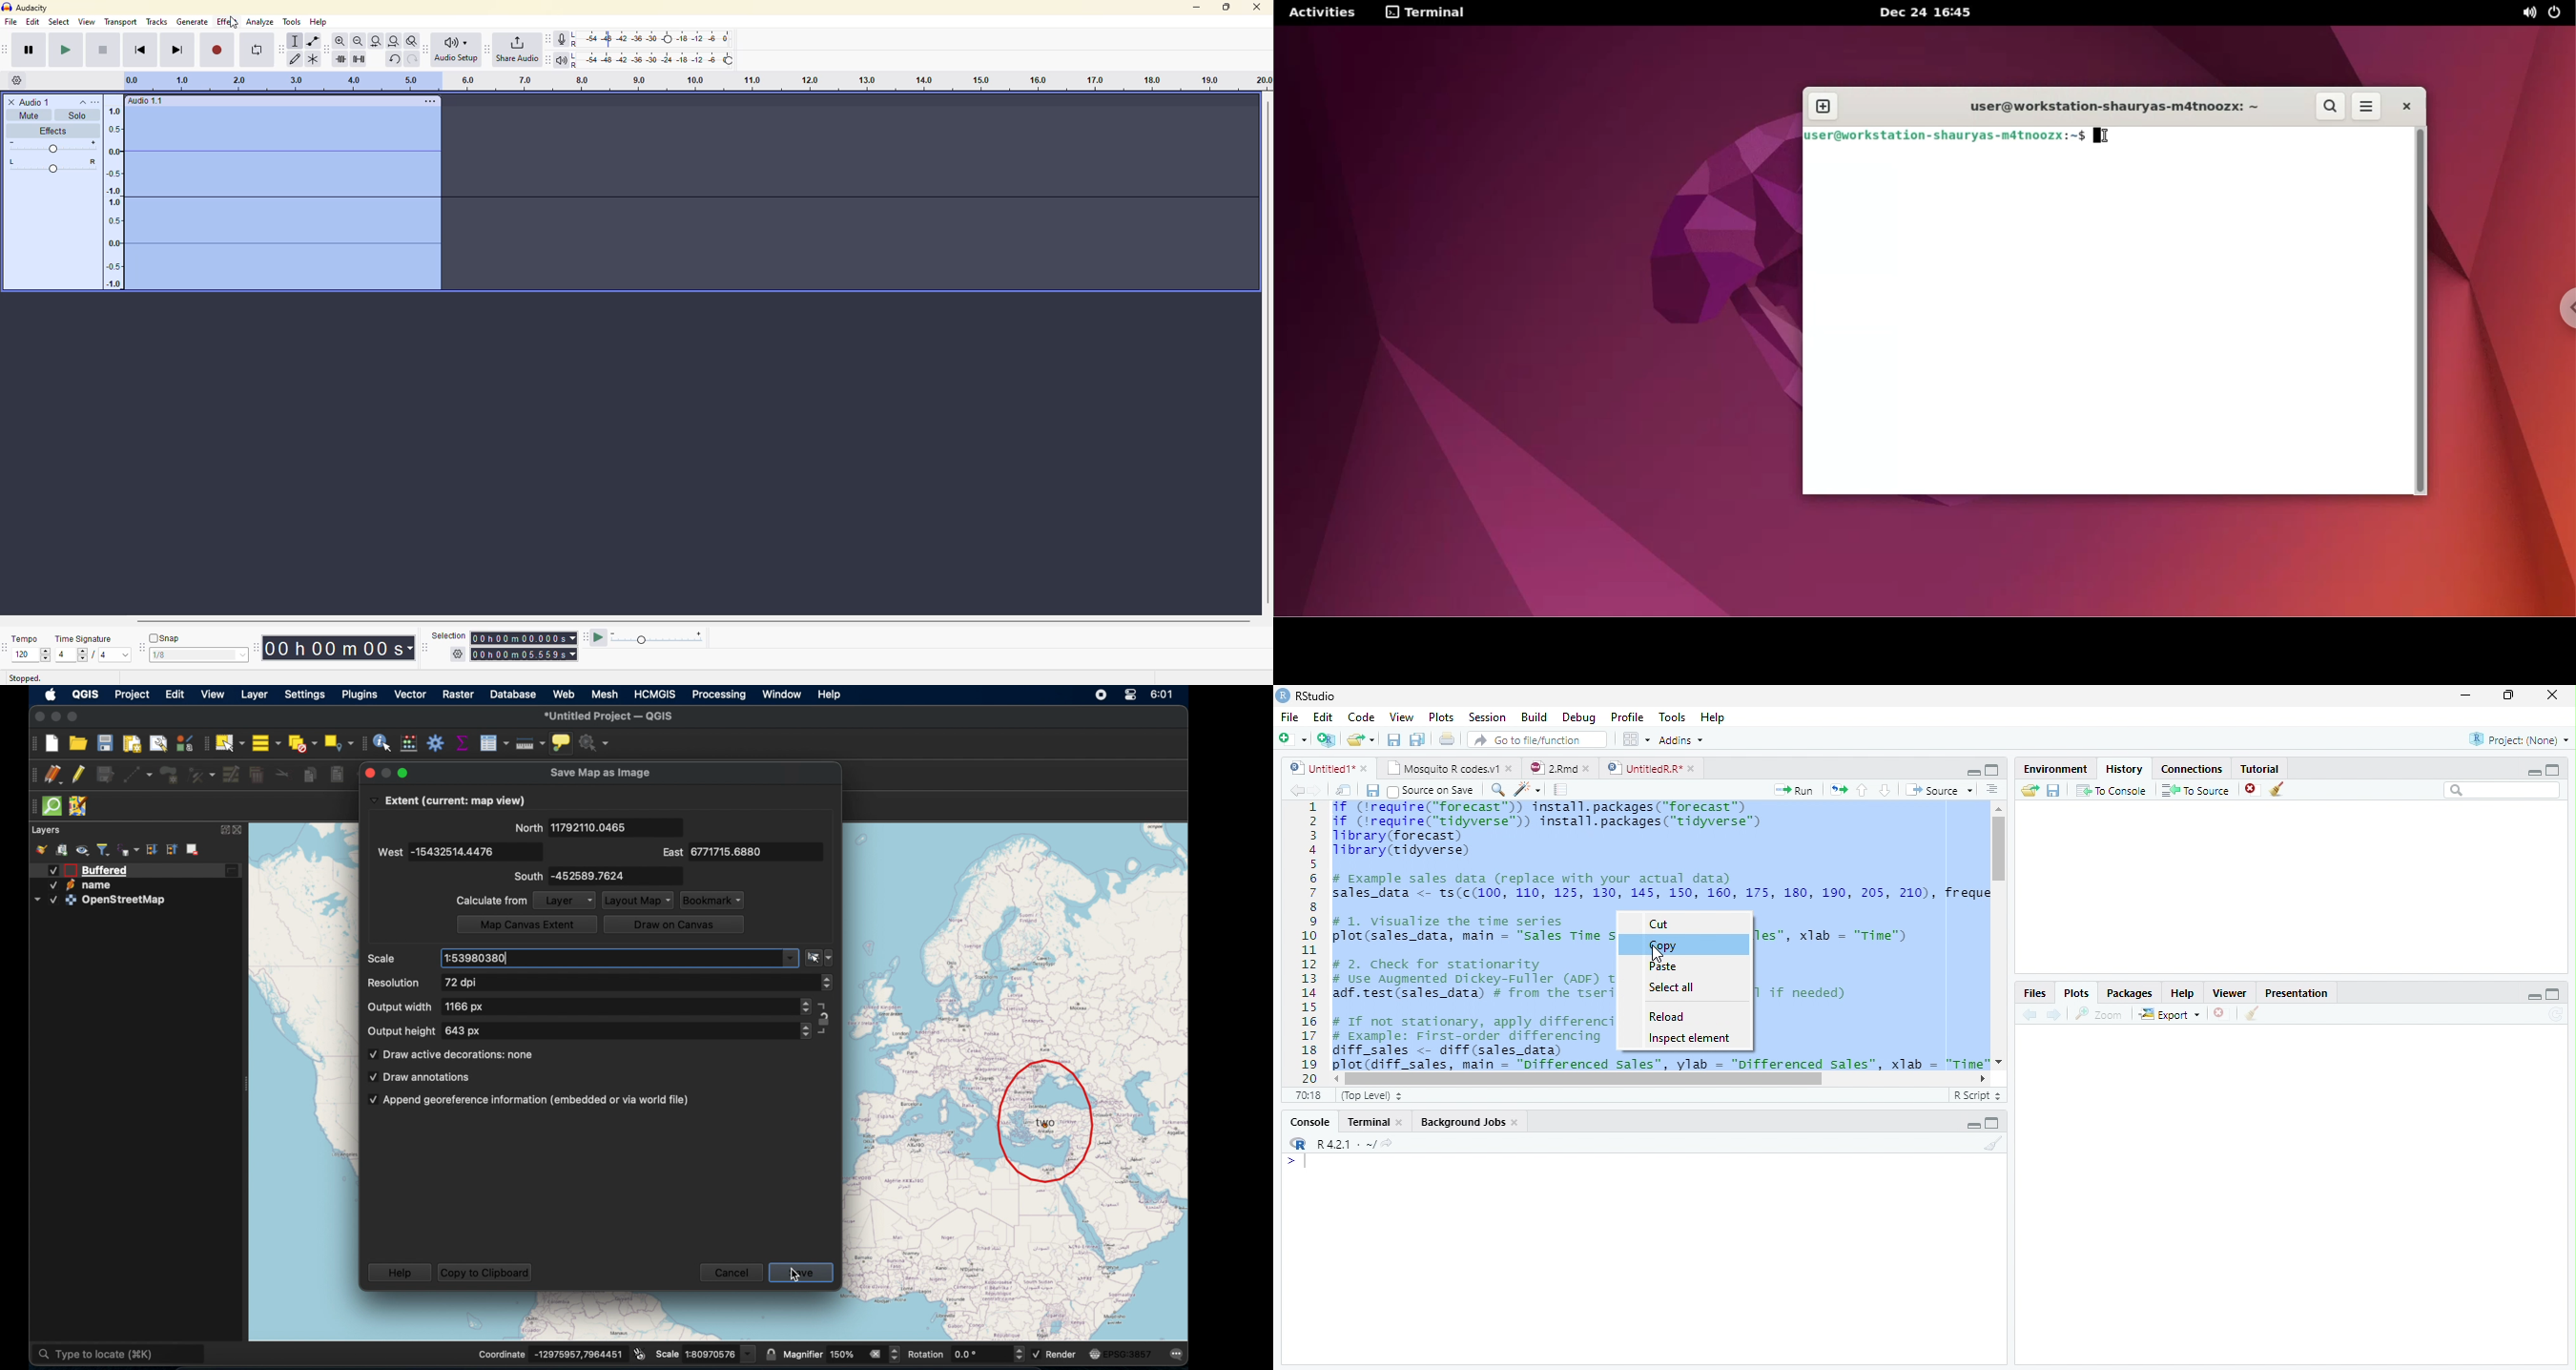 The image size is (2576, 1372). What do you see at coordinates (1662, 946) in the screenshot?
I see `Copy` at bounding box center [1662, 946].